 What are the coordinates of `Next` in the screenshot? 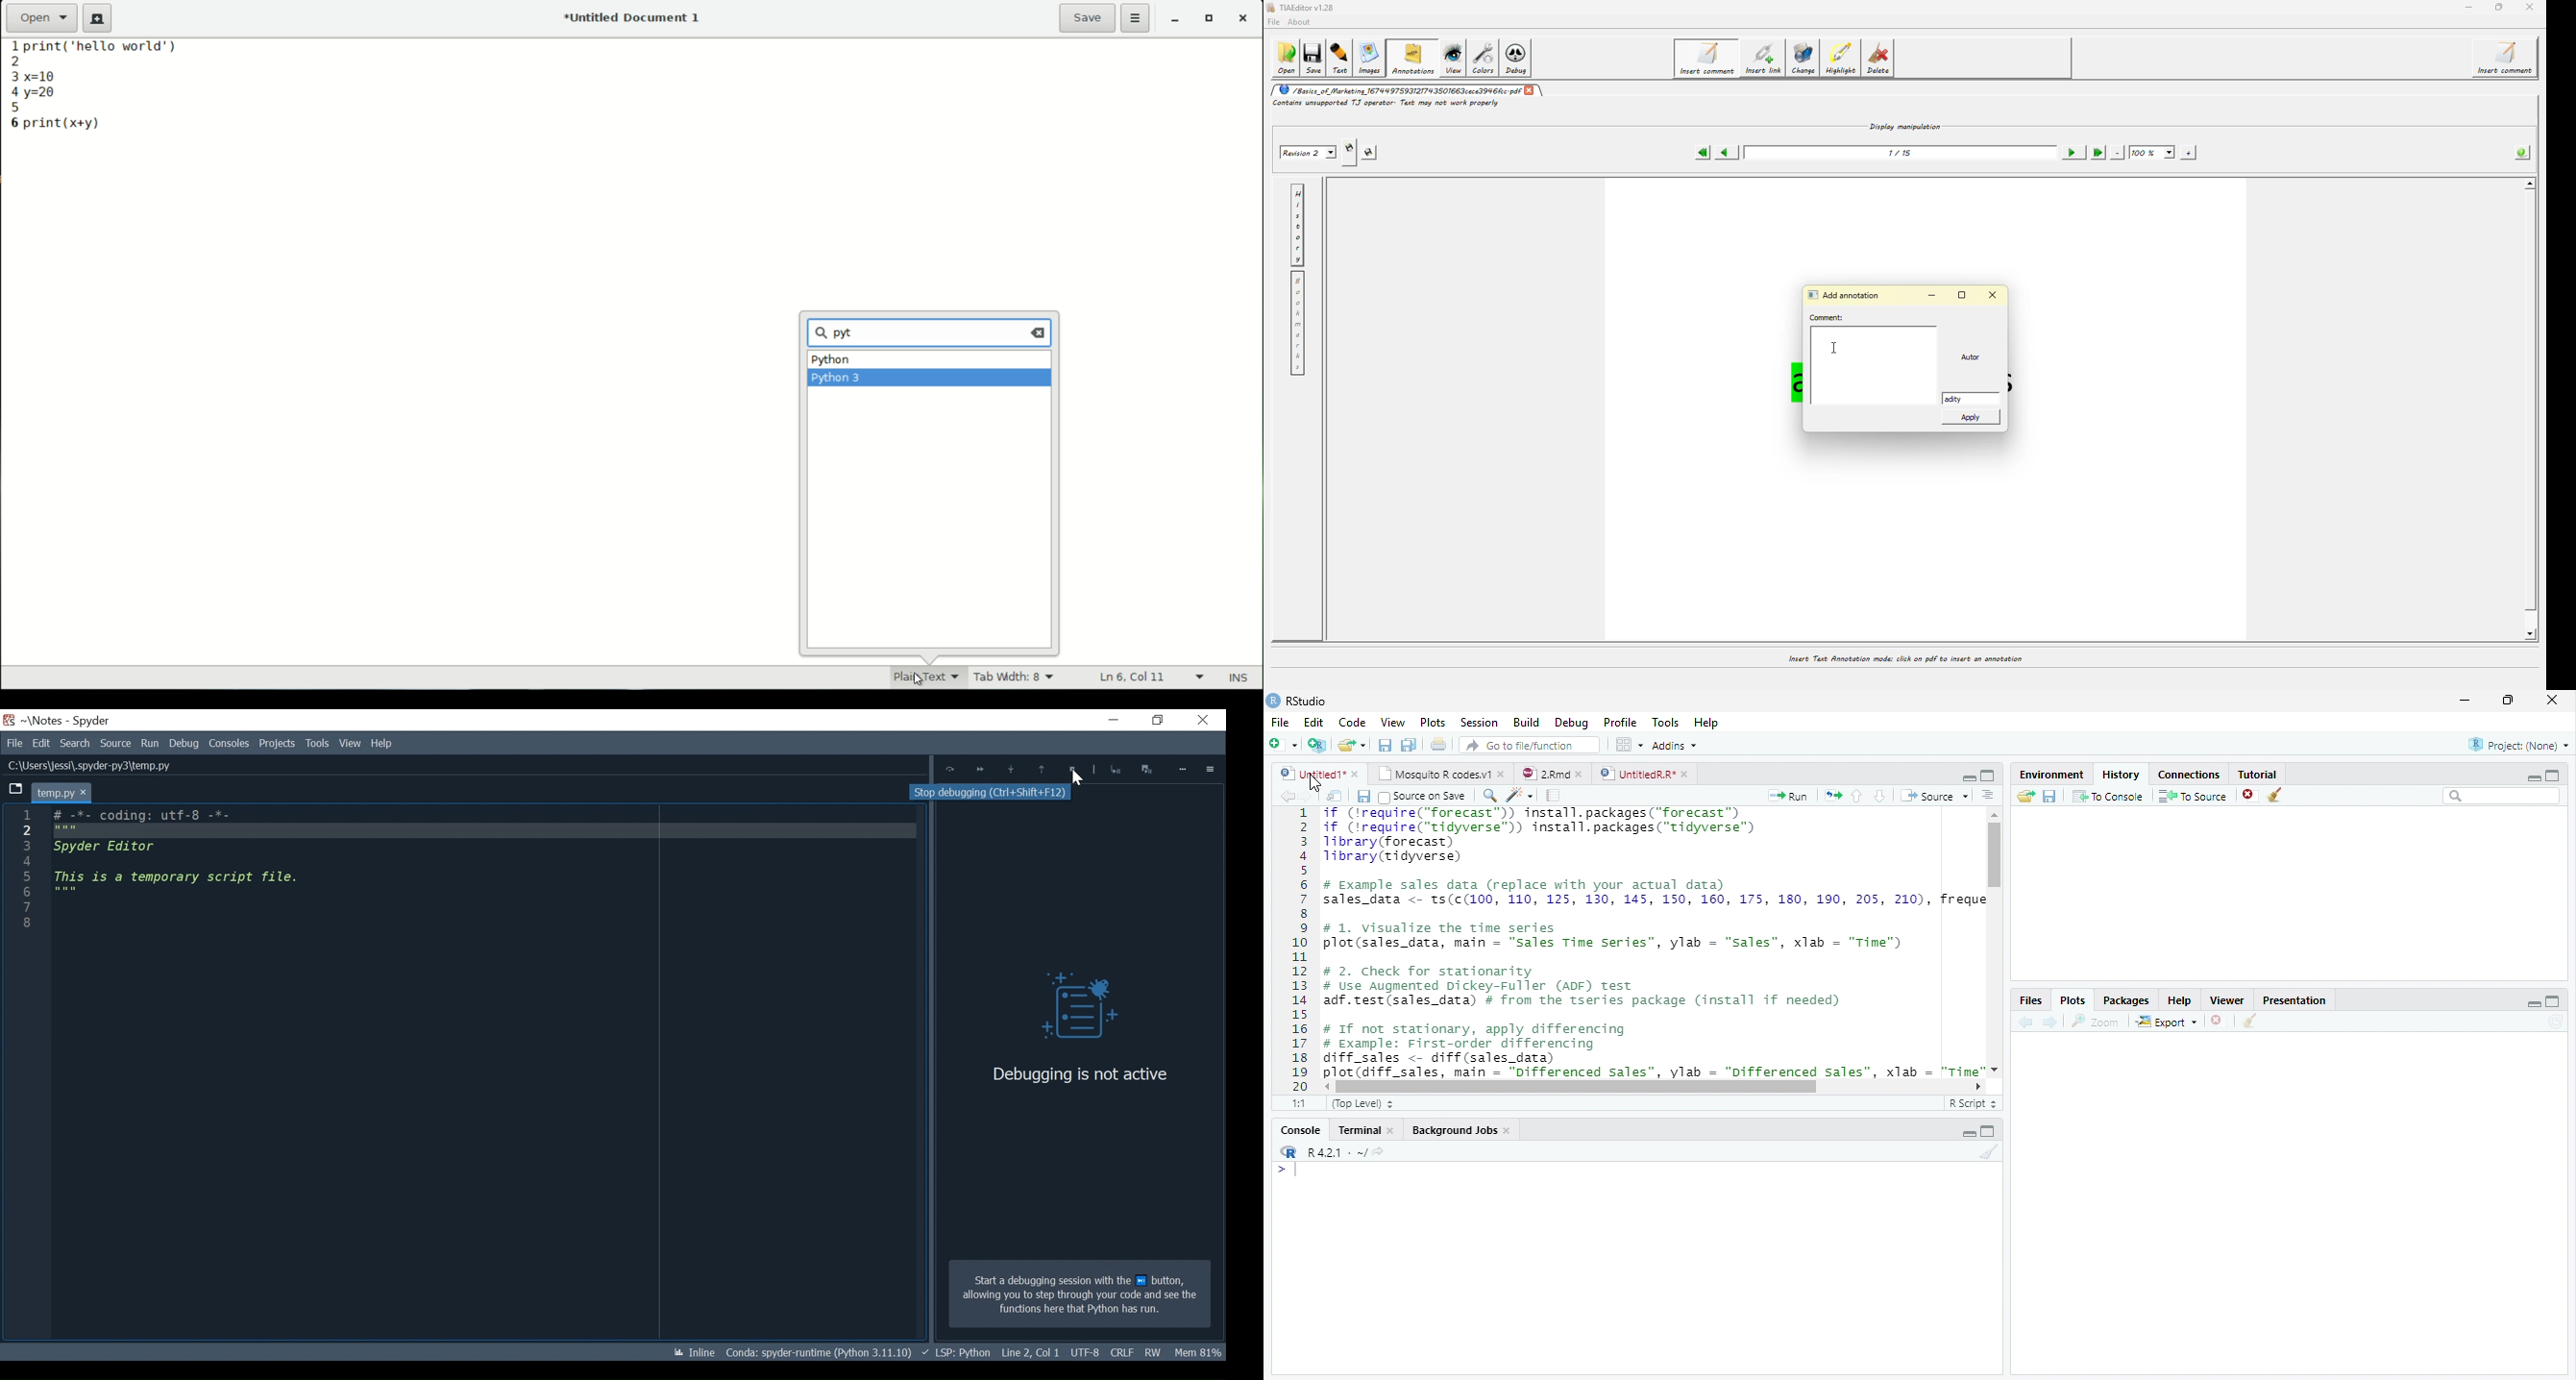 It's located at (2052, 1023).